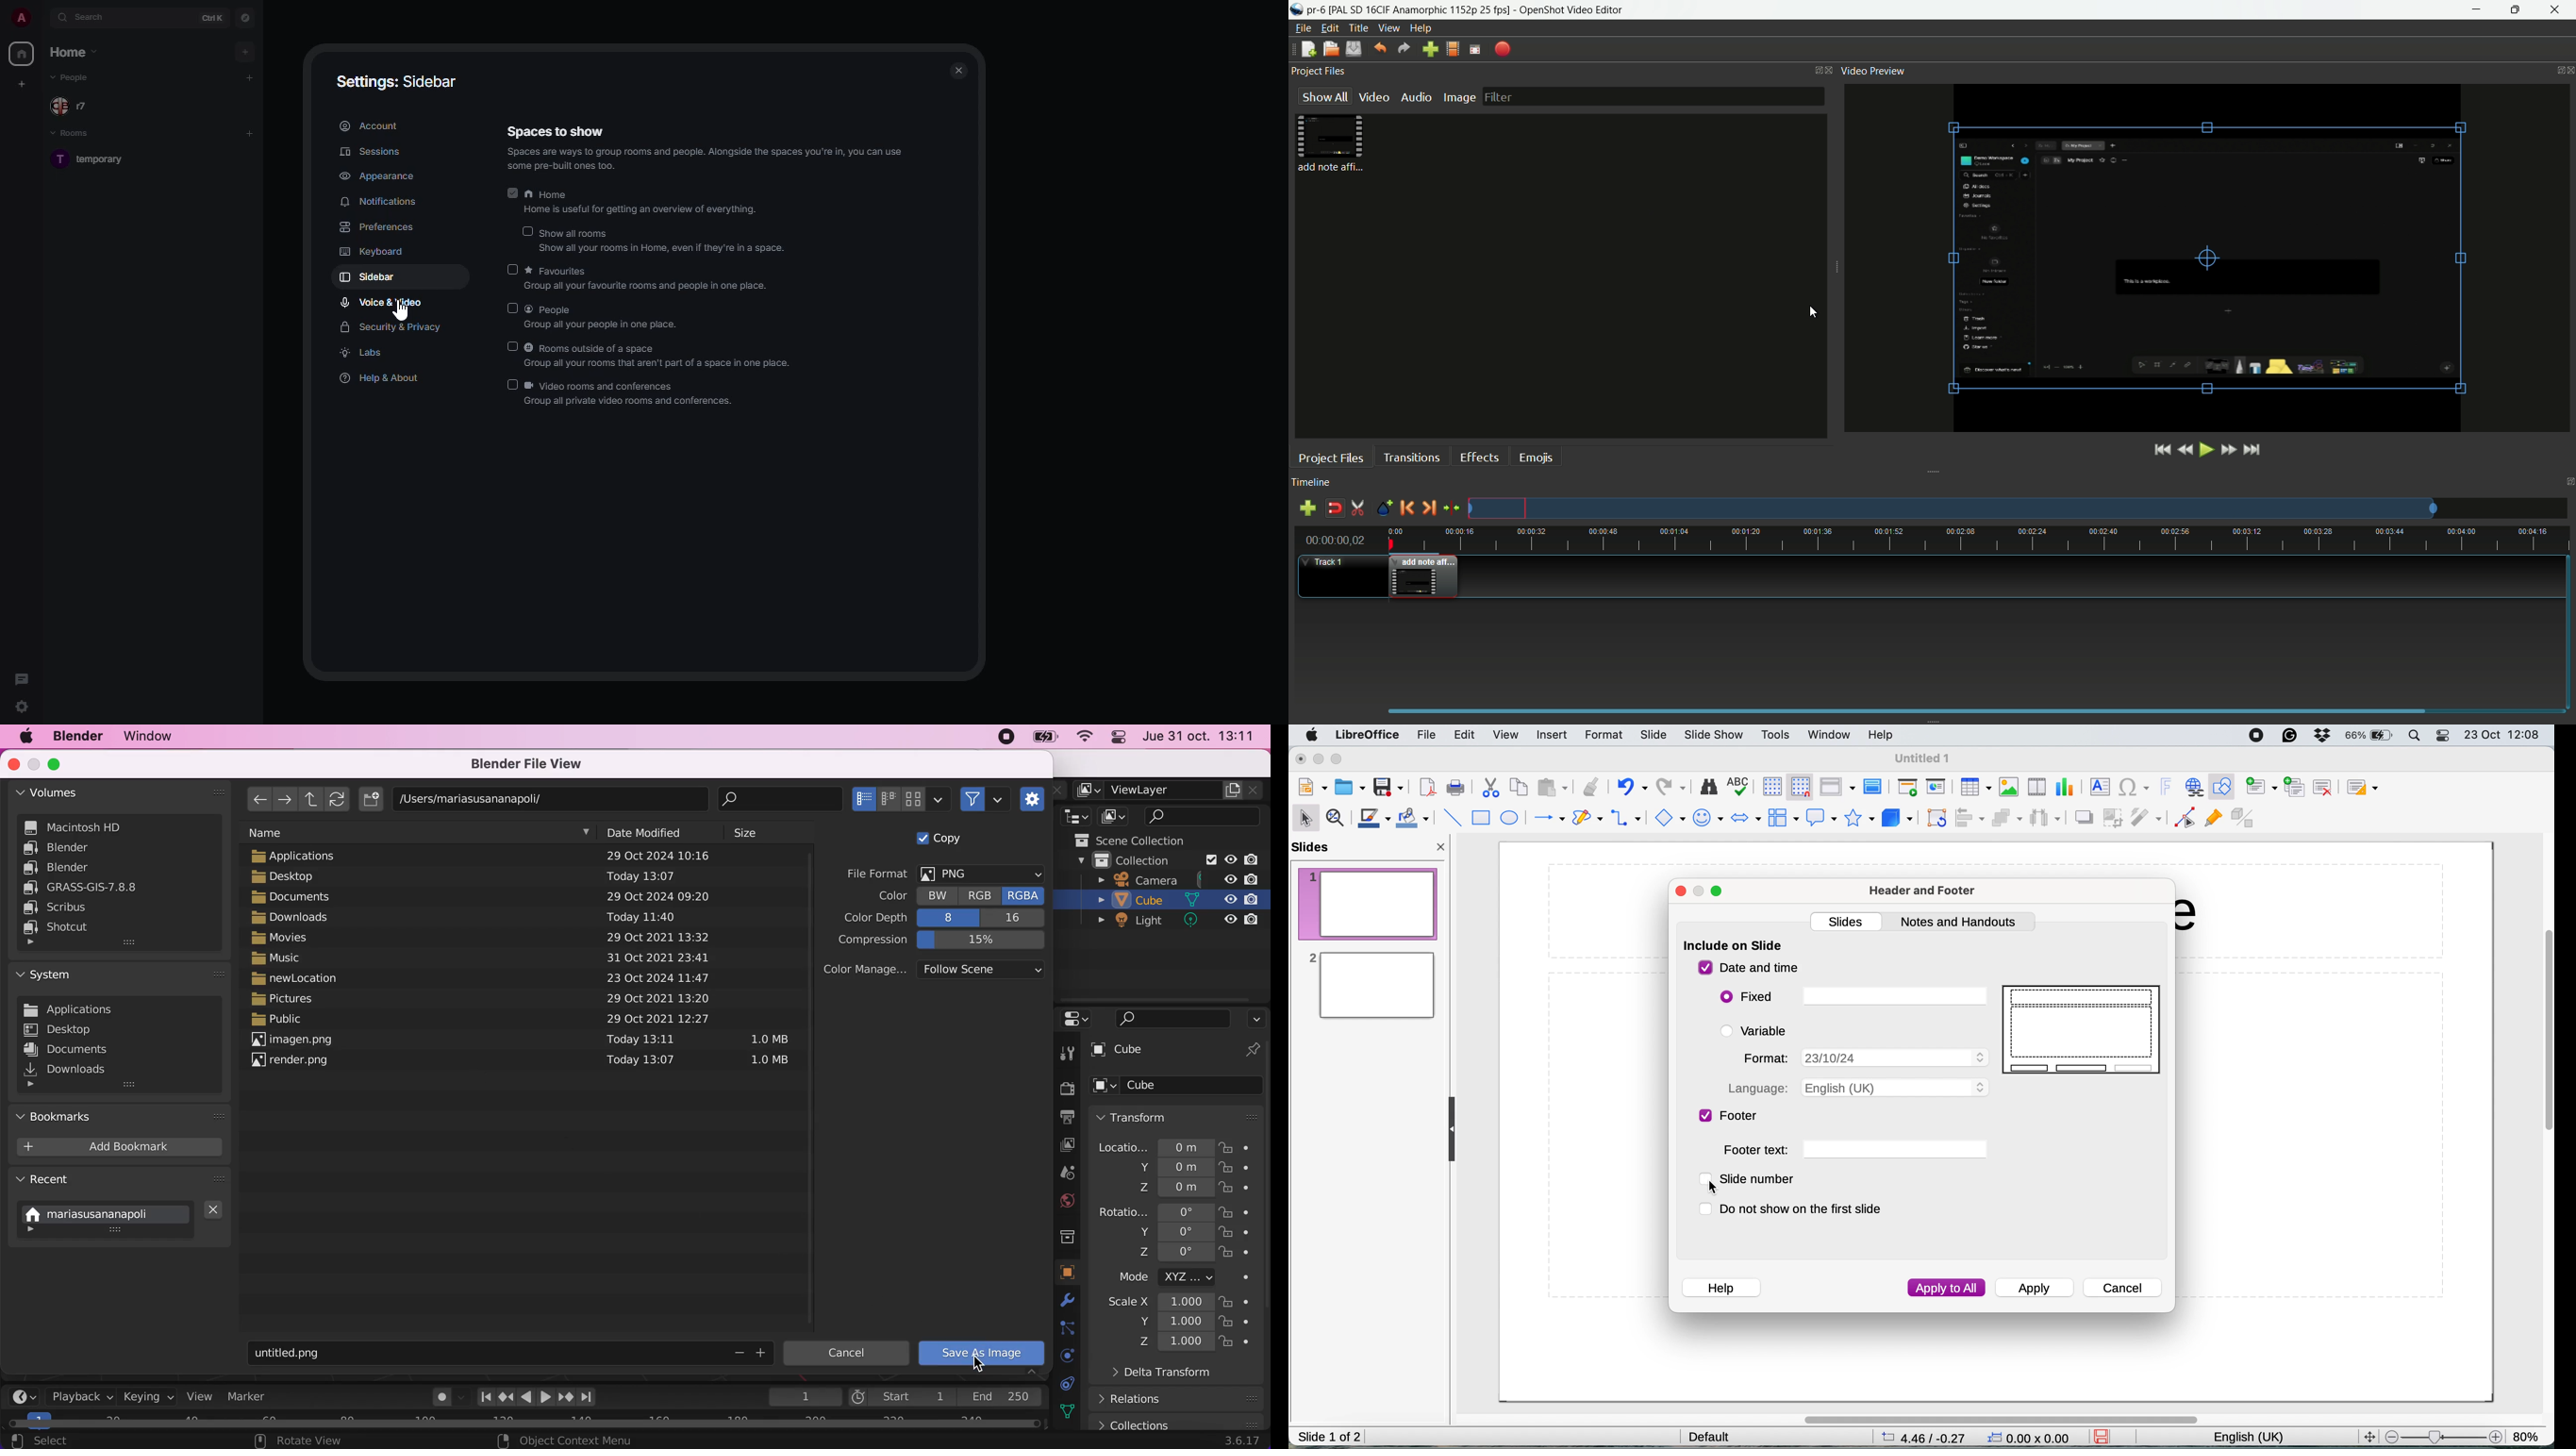 The image size is (2576, 1456). I want to click on , so click(510, 344).